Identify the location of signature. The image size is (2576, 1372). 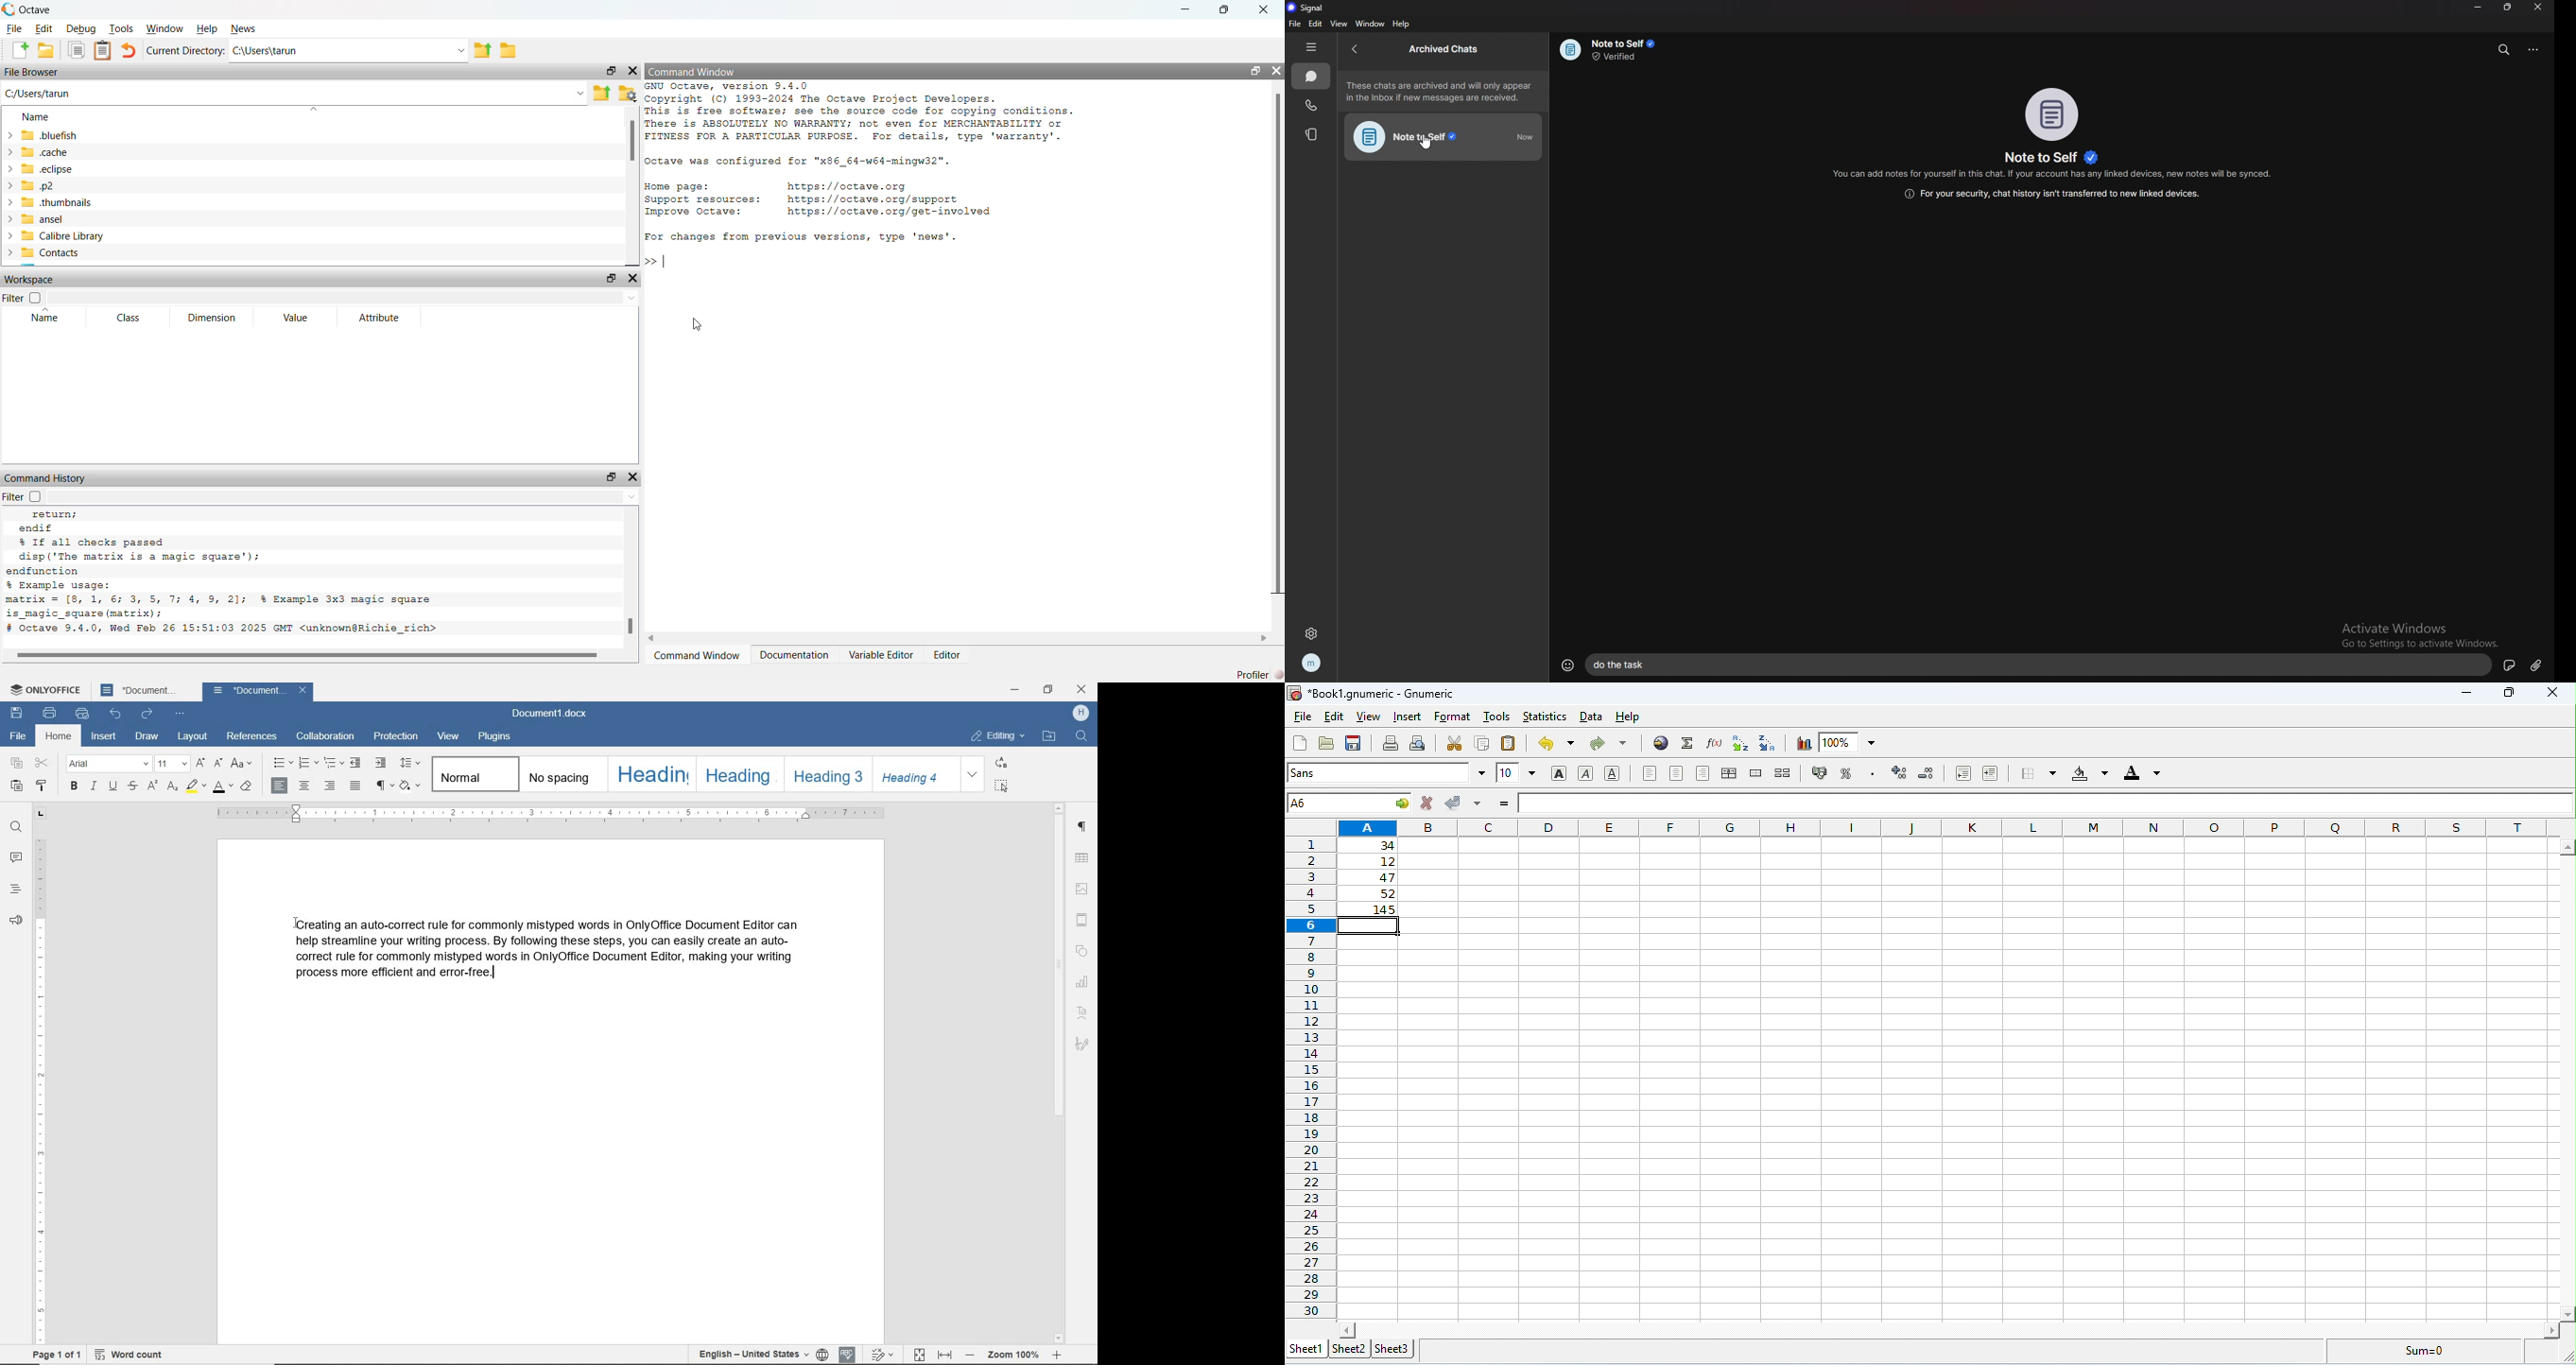
(1084, 1044).